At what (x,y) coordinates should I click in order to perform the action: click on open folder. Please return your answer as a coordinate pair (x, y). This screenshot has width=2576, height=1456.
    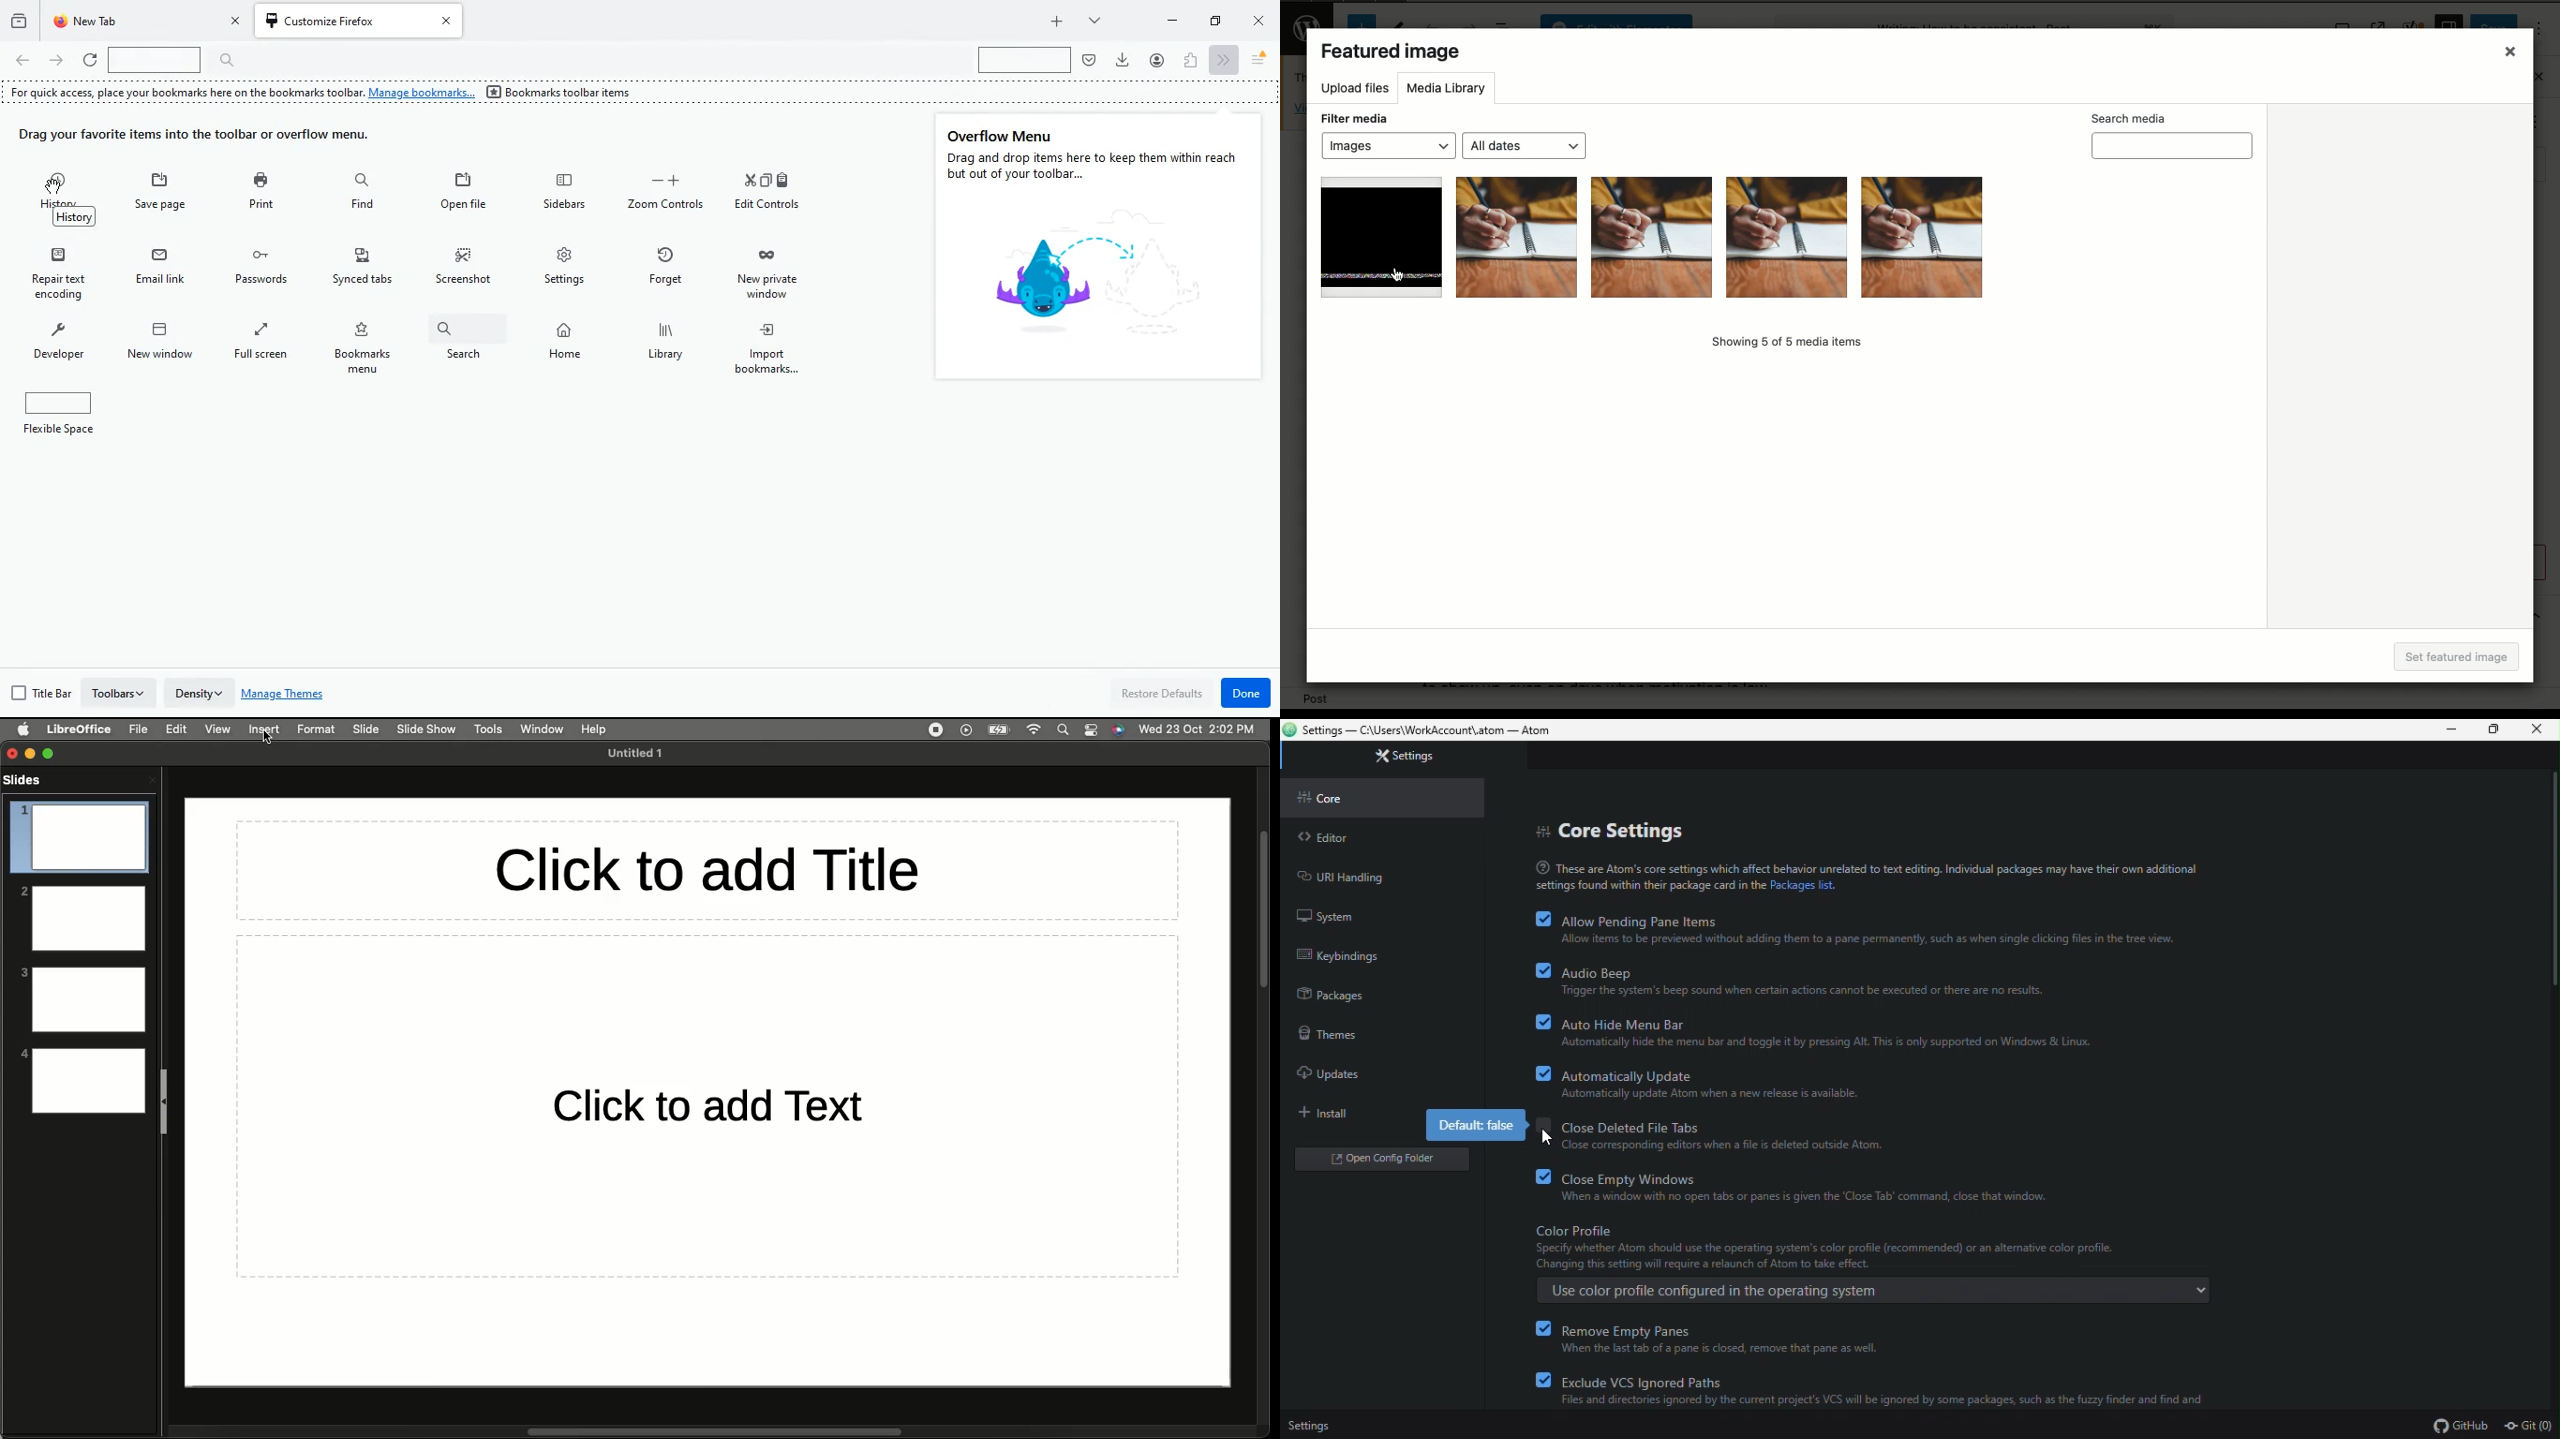
    Looking at the image, I should click on (1371, 1159).